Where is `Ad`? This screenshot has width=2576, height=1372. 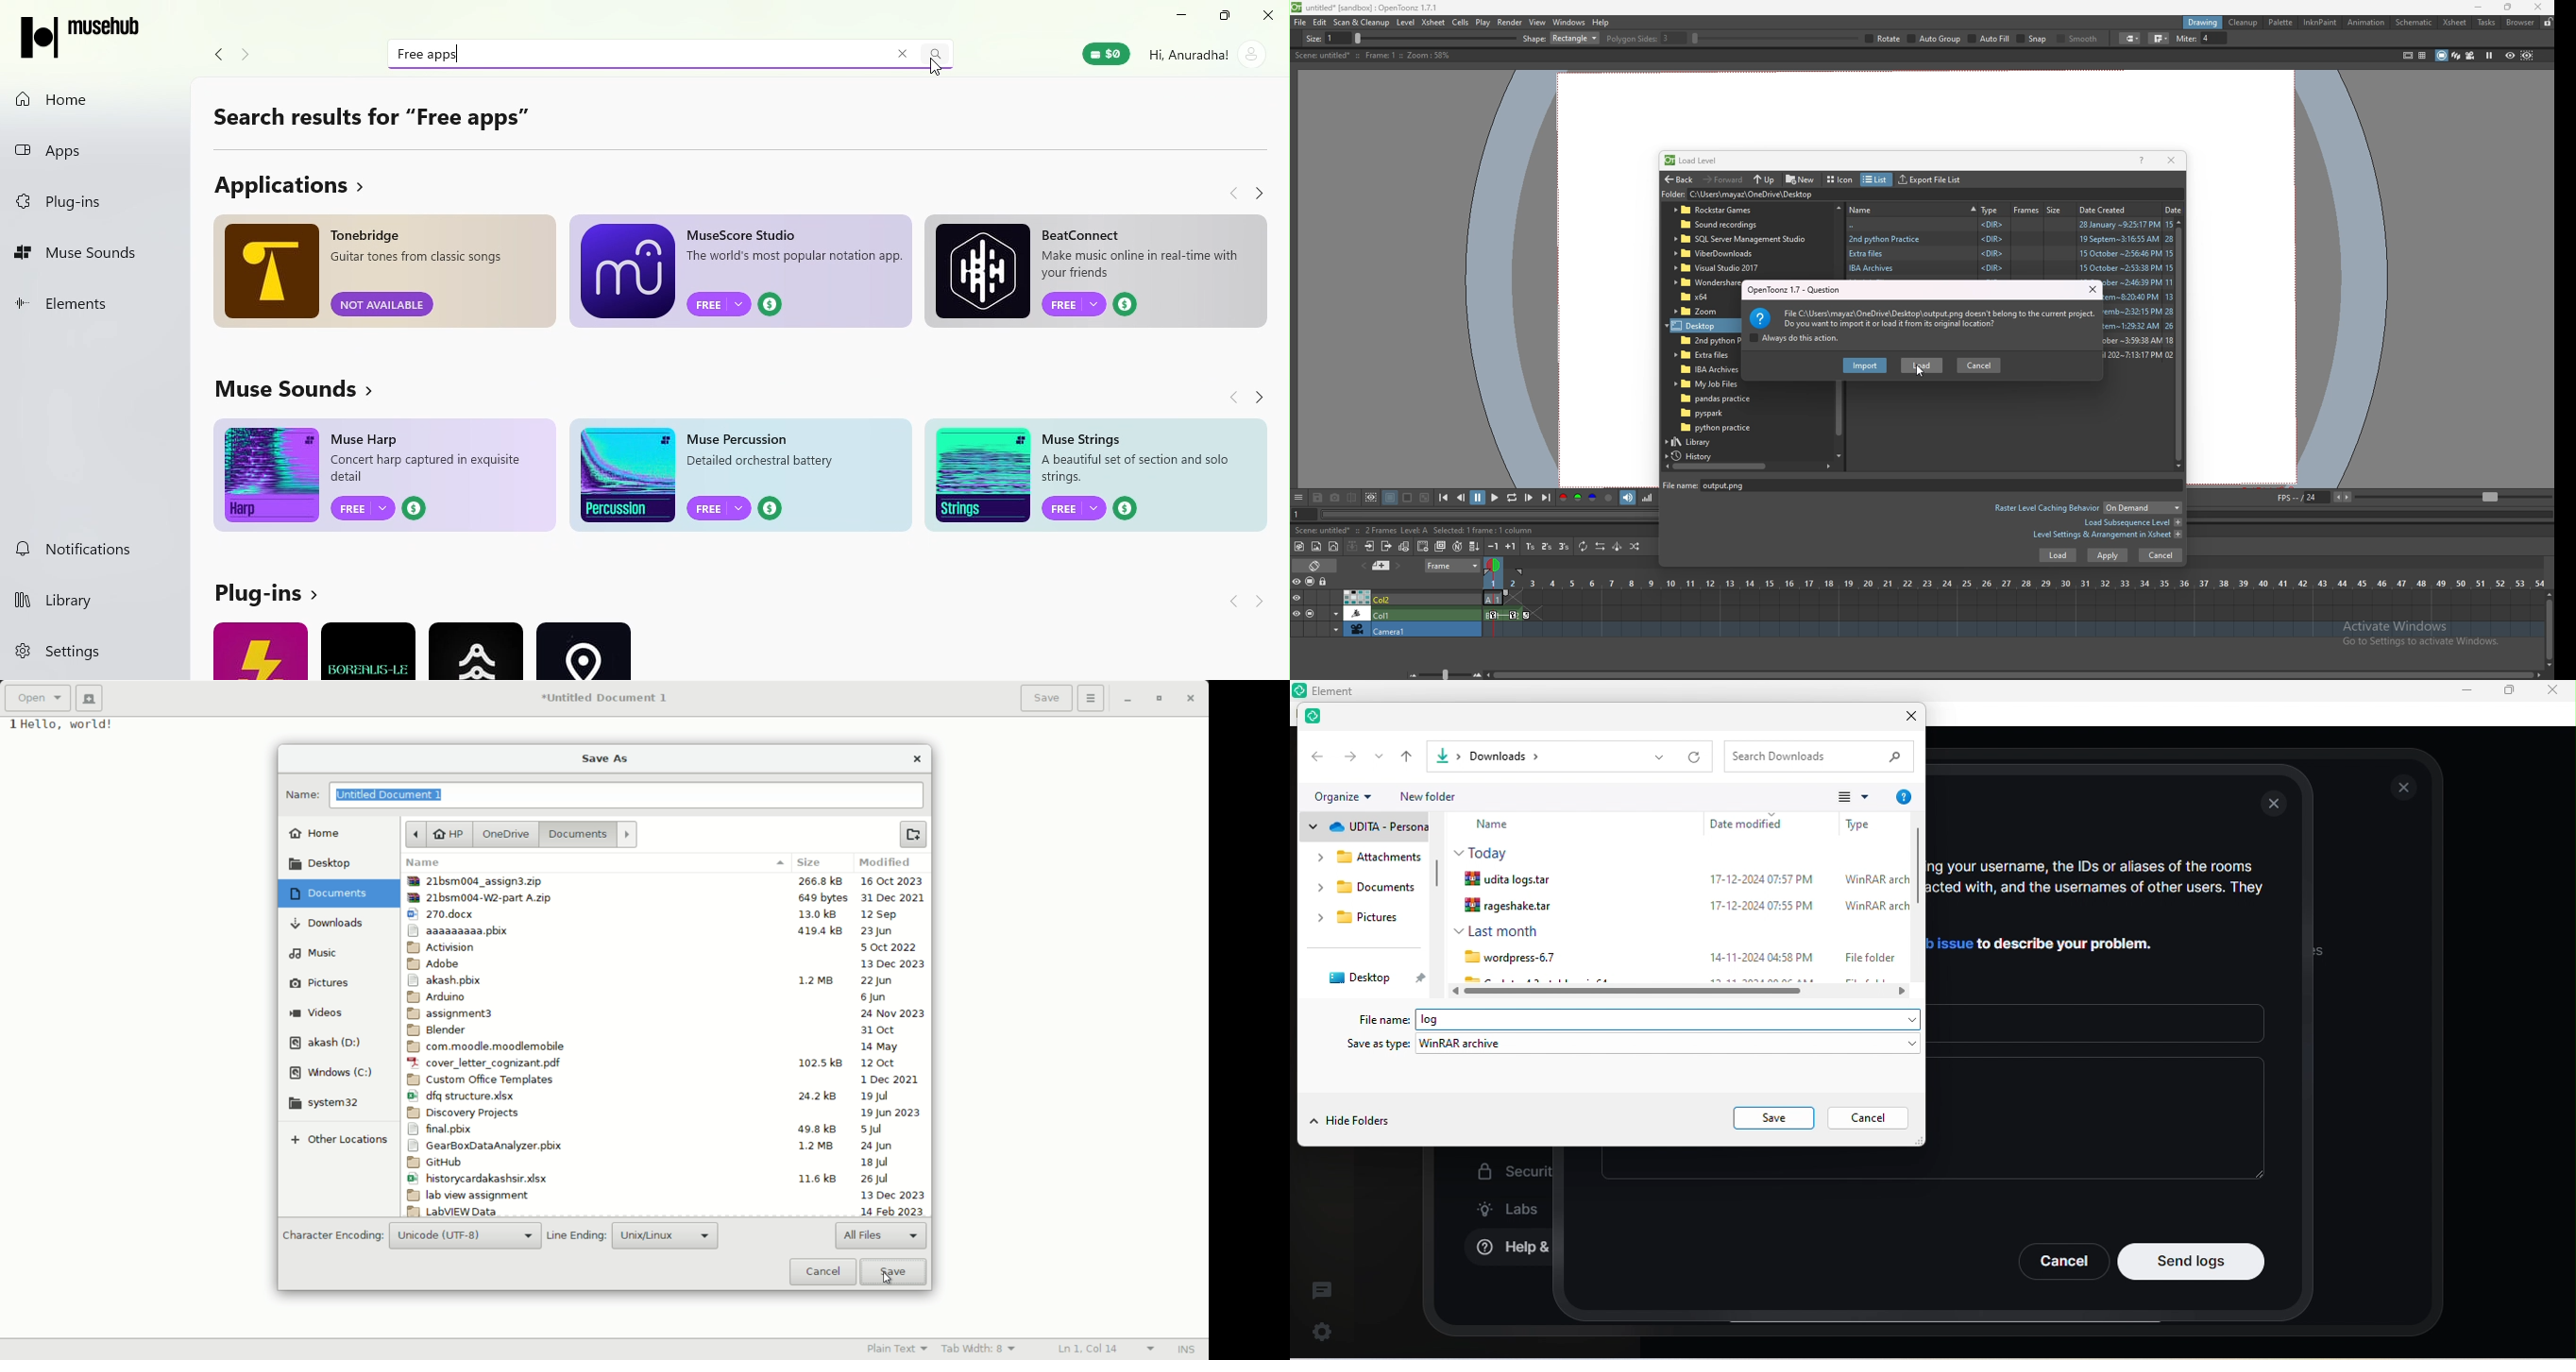
Ad is located at coordinates (736, 481).